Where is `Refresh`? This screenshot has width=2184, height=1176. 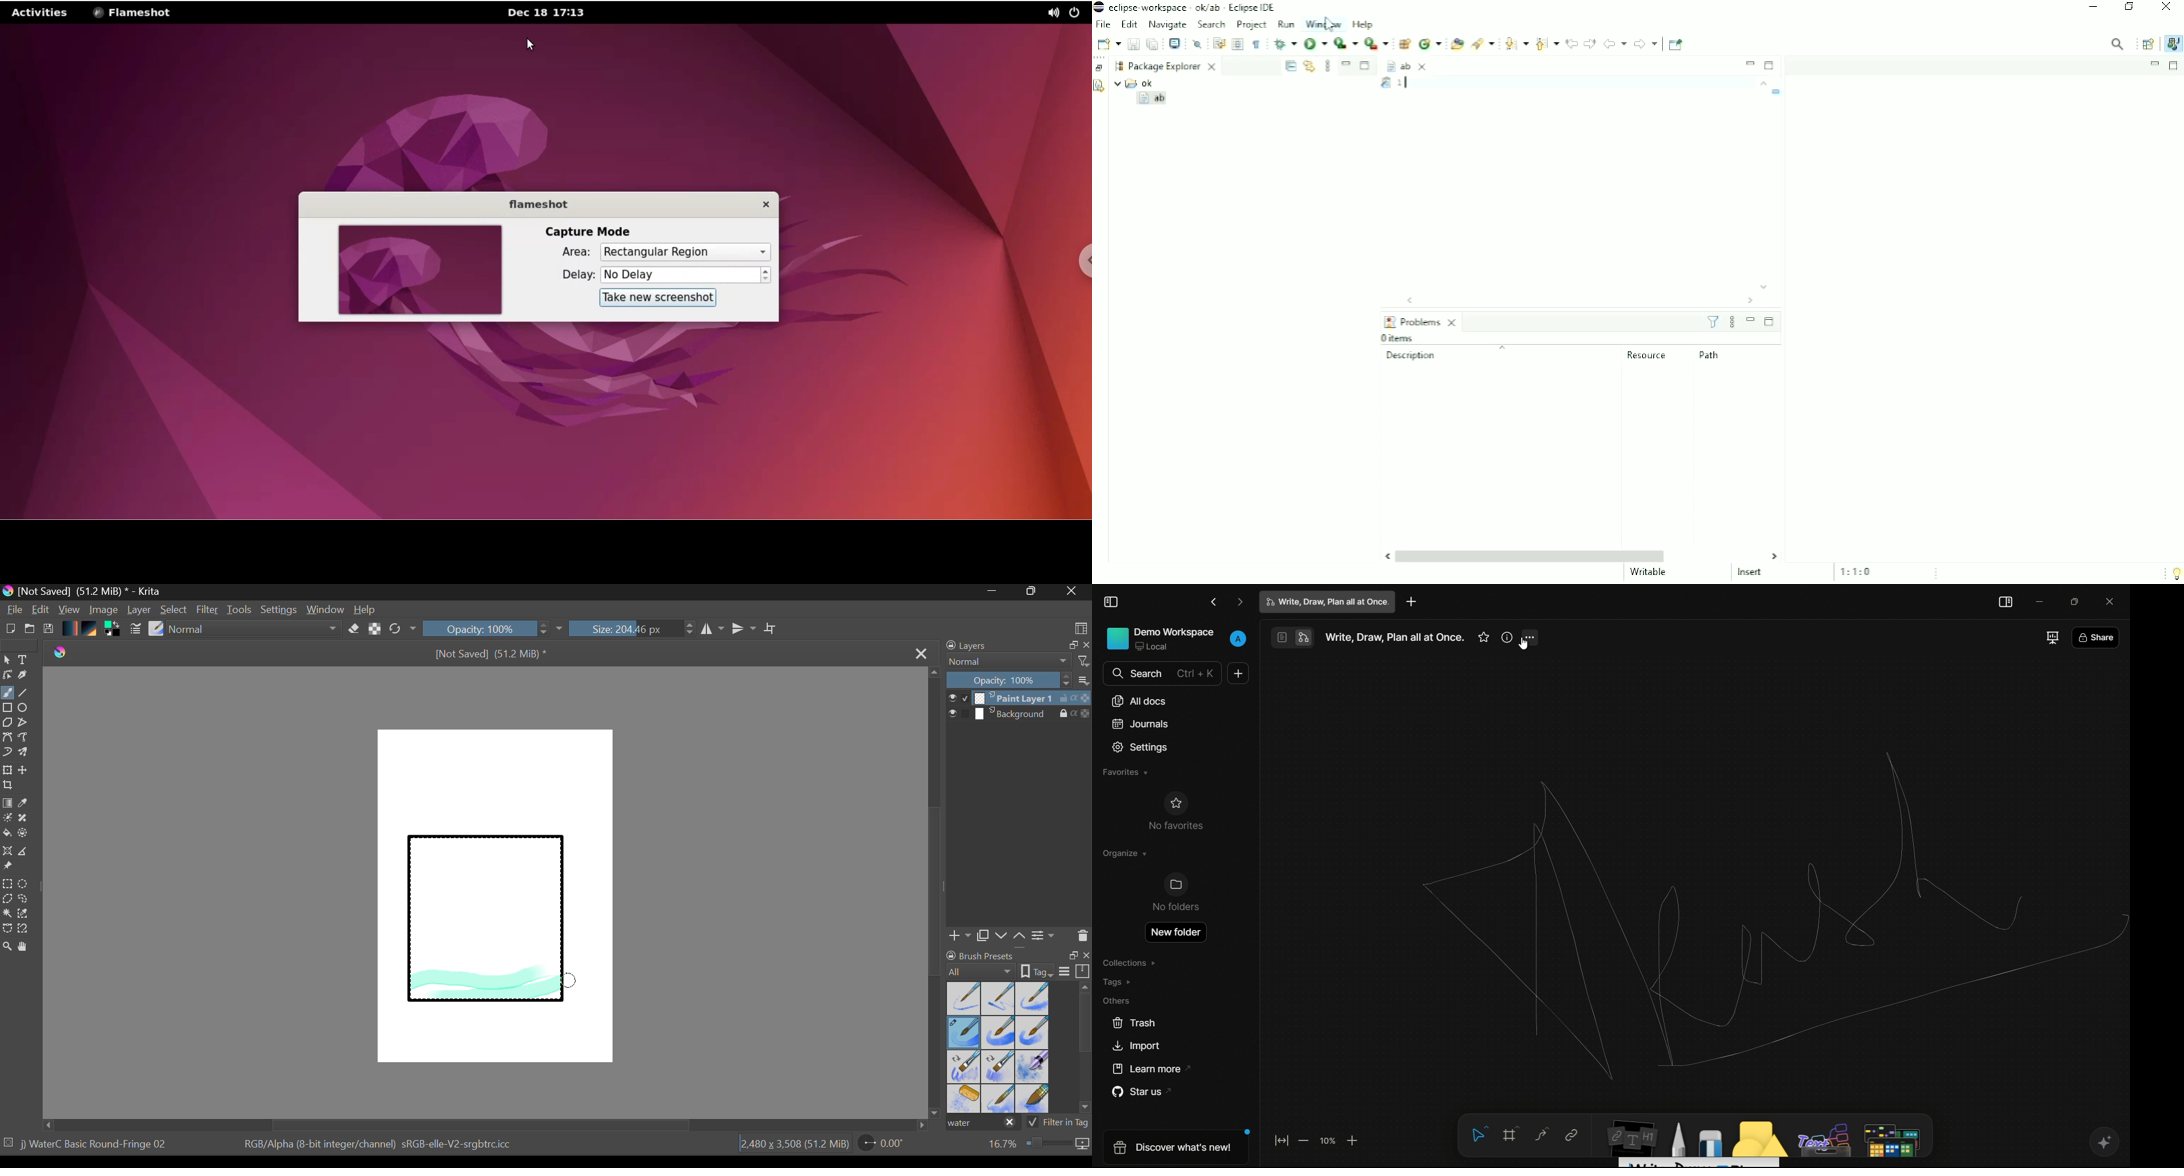 Refresh is located at coordinates (403, 628).